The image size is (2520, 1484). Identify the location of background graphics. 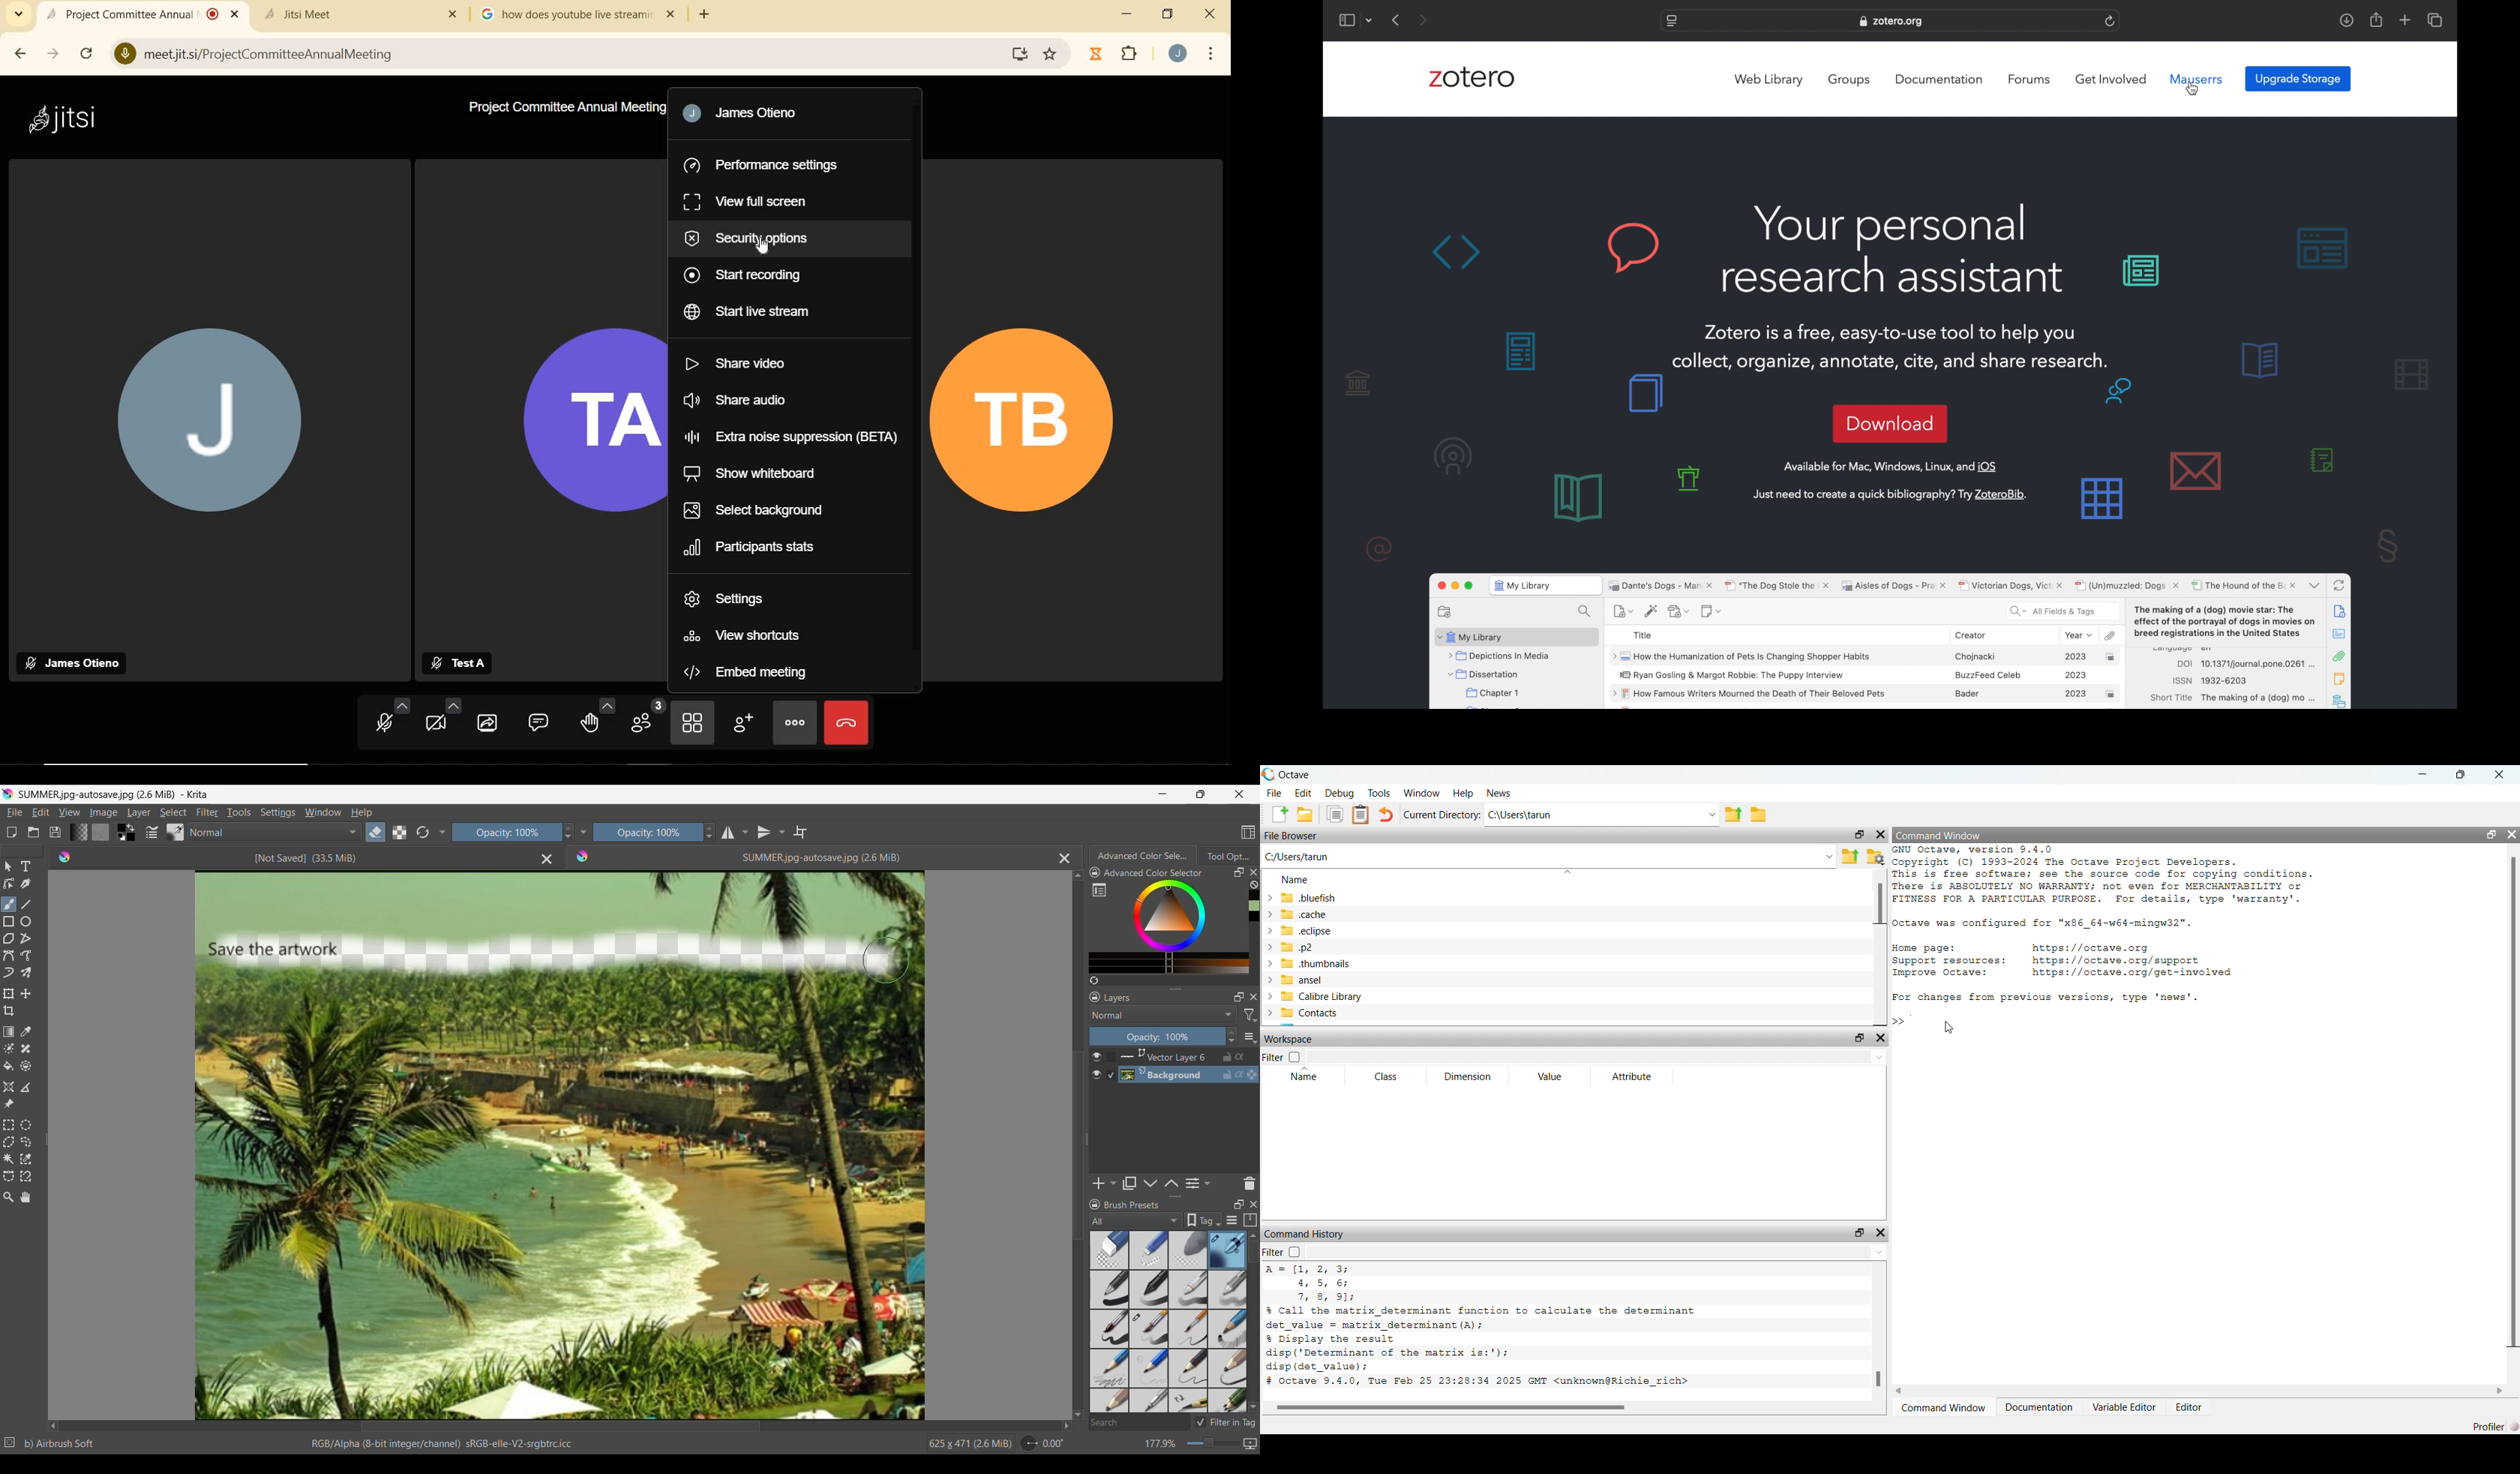
(1407, 463).